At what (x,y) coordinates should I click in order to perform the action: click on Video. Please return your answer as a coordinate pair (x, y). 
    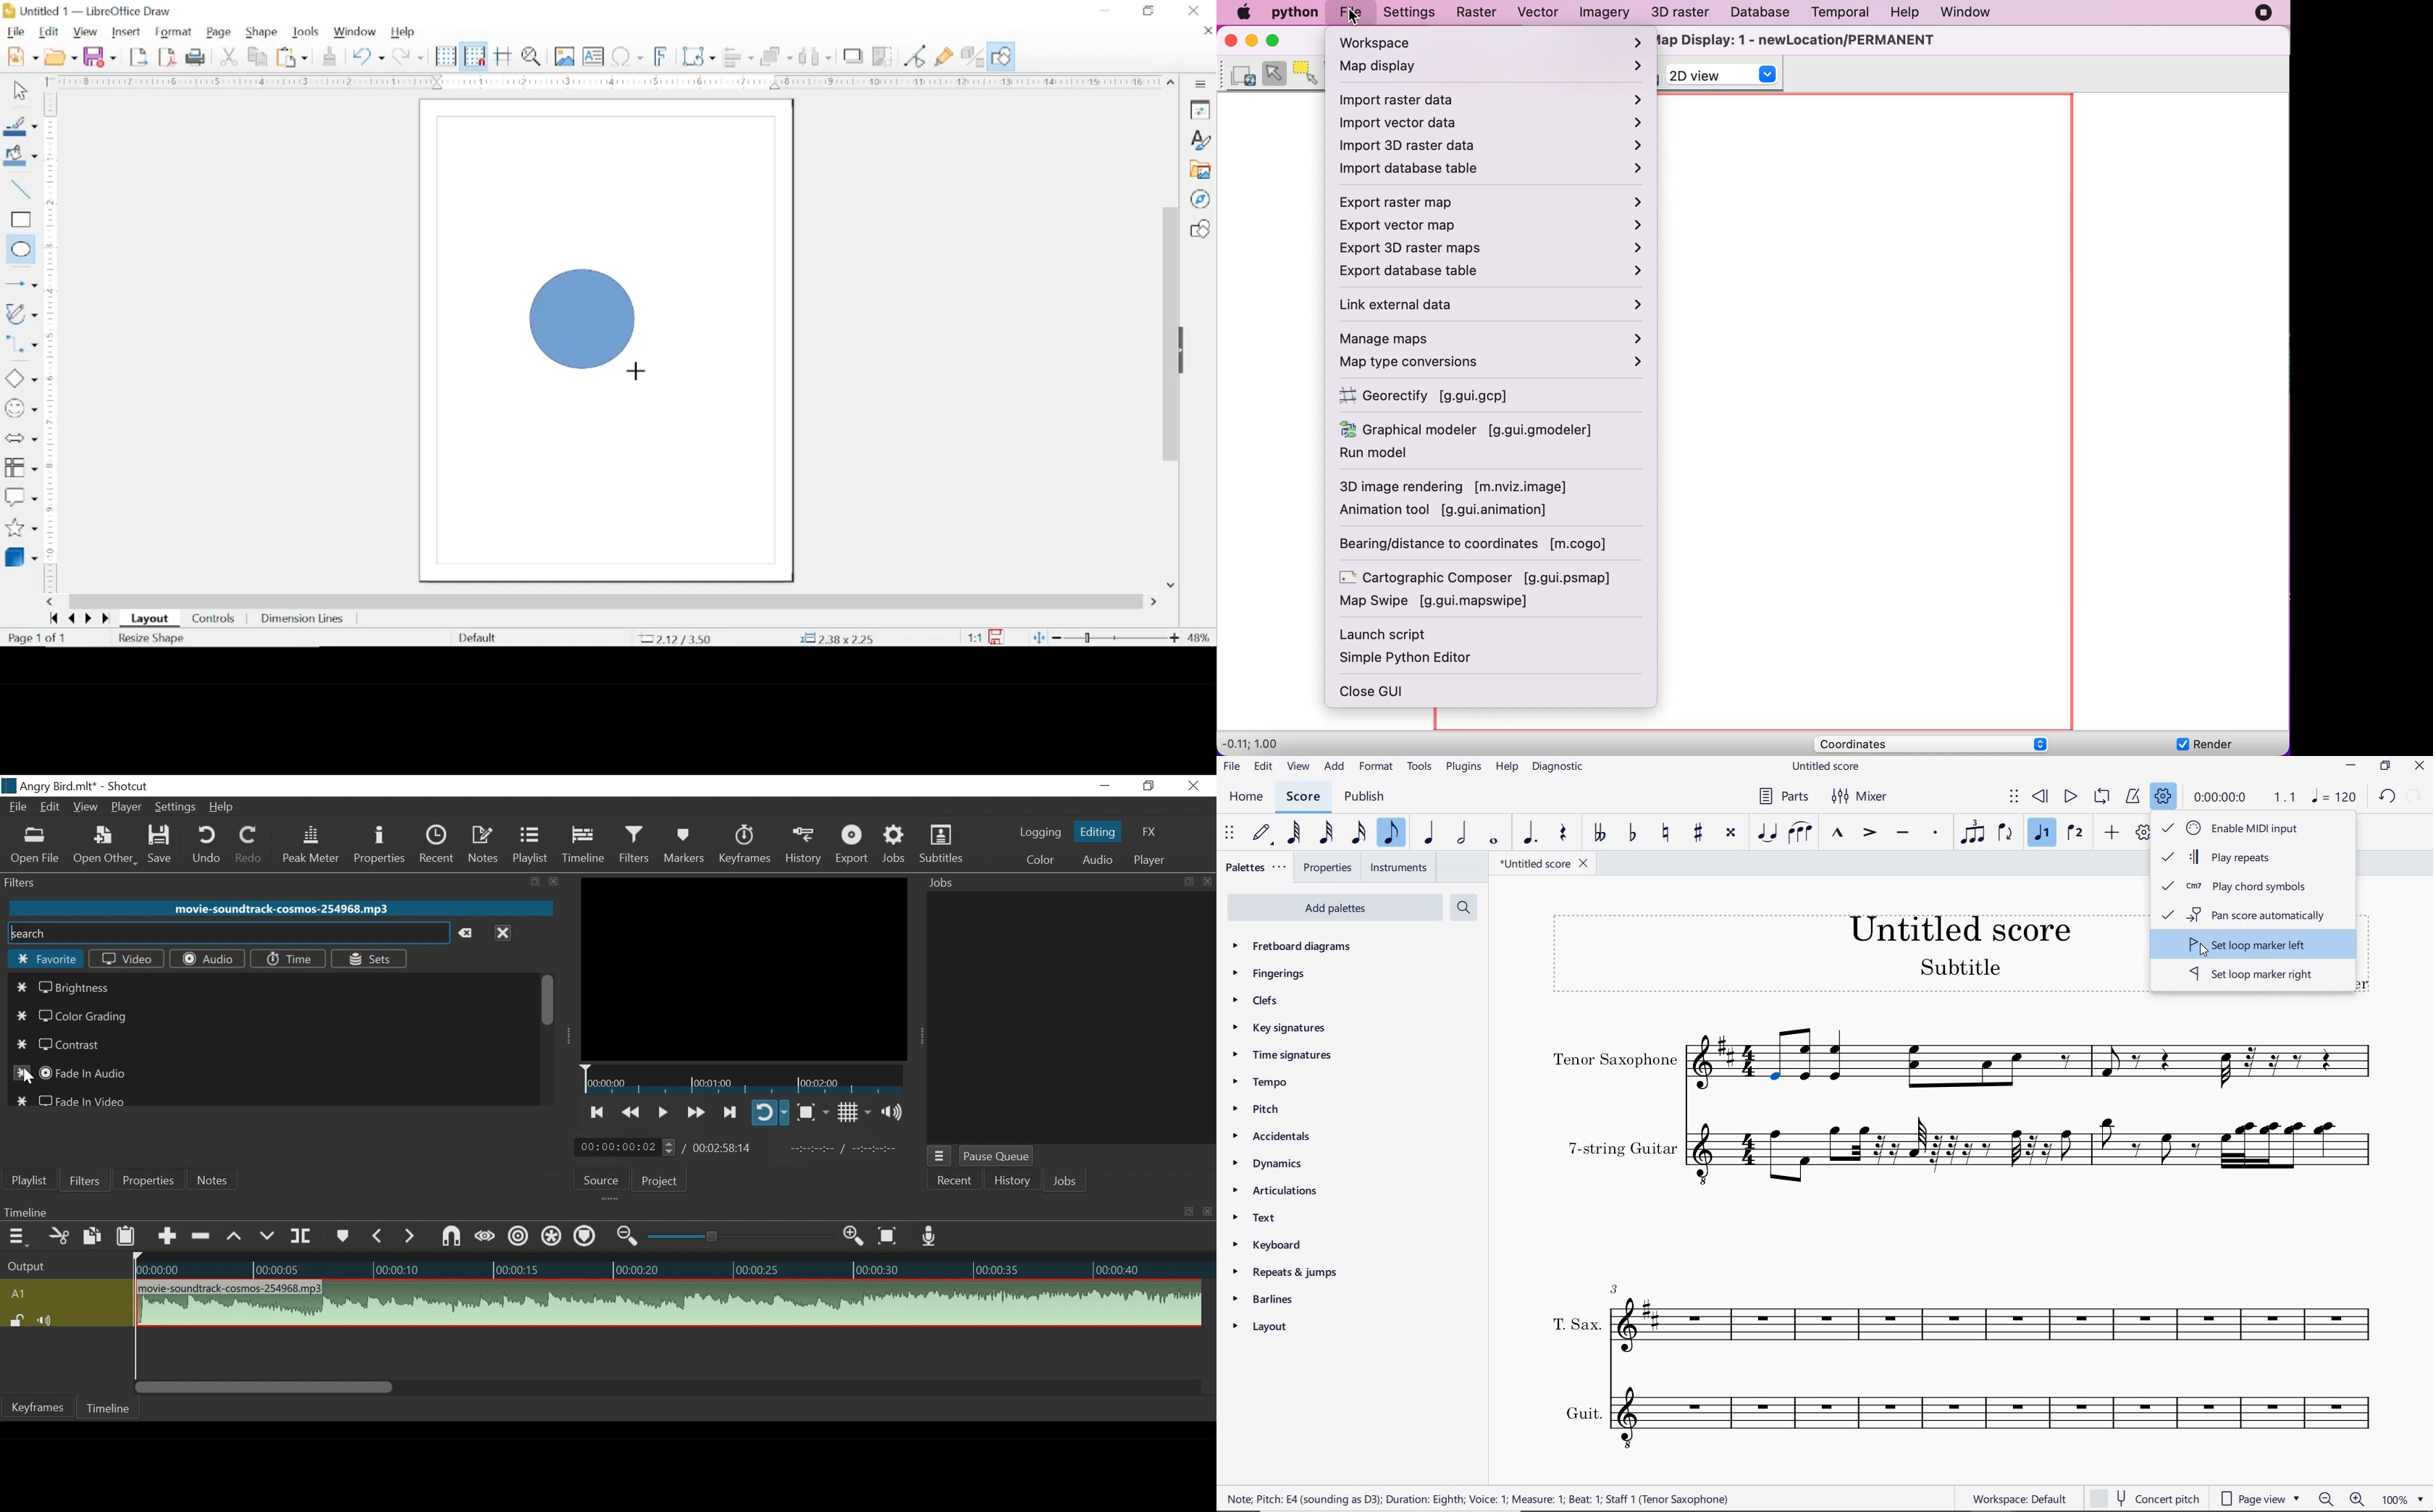
    Looking at the image, I should click on (126, 959).